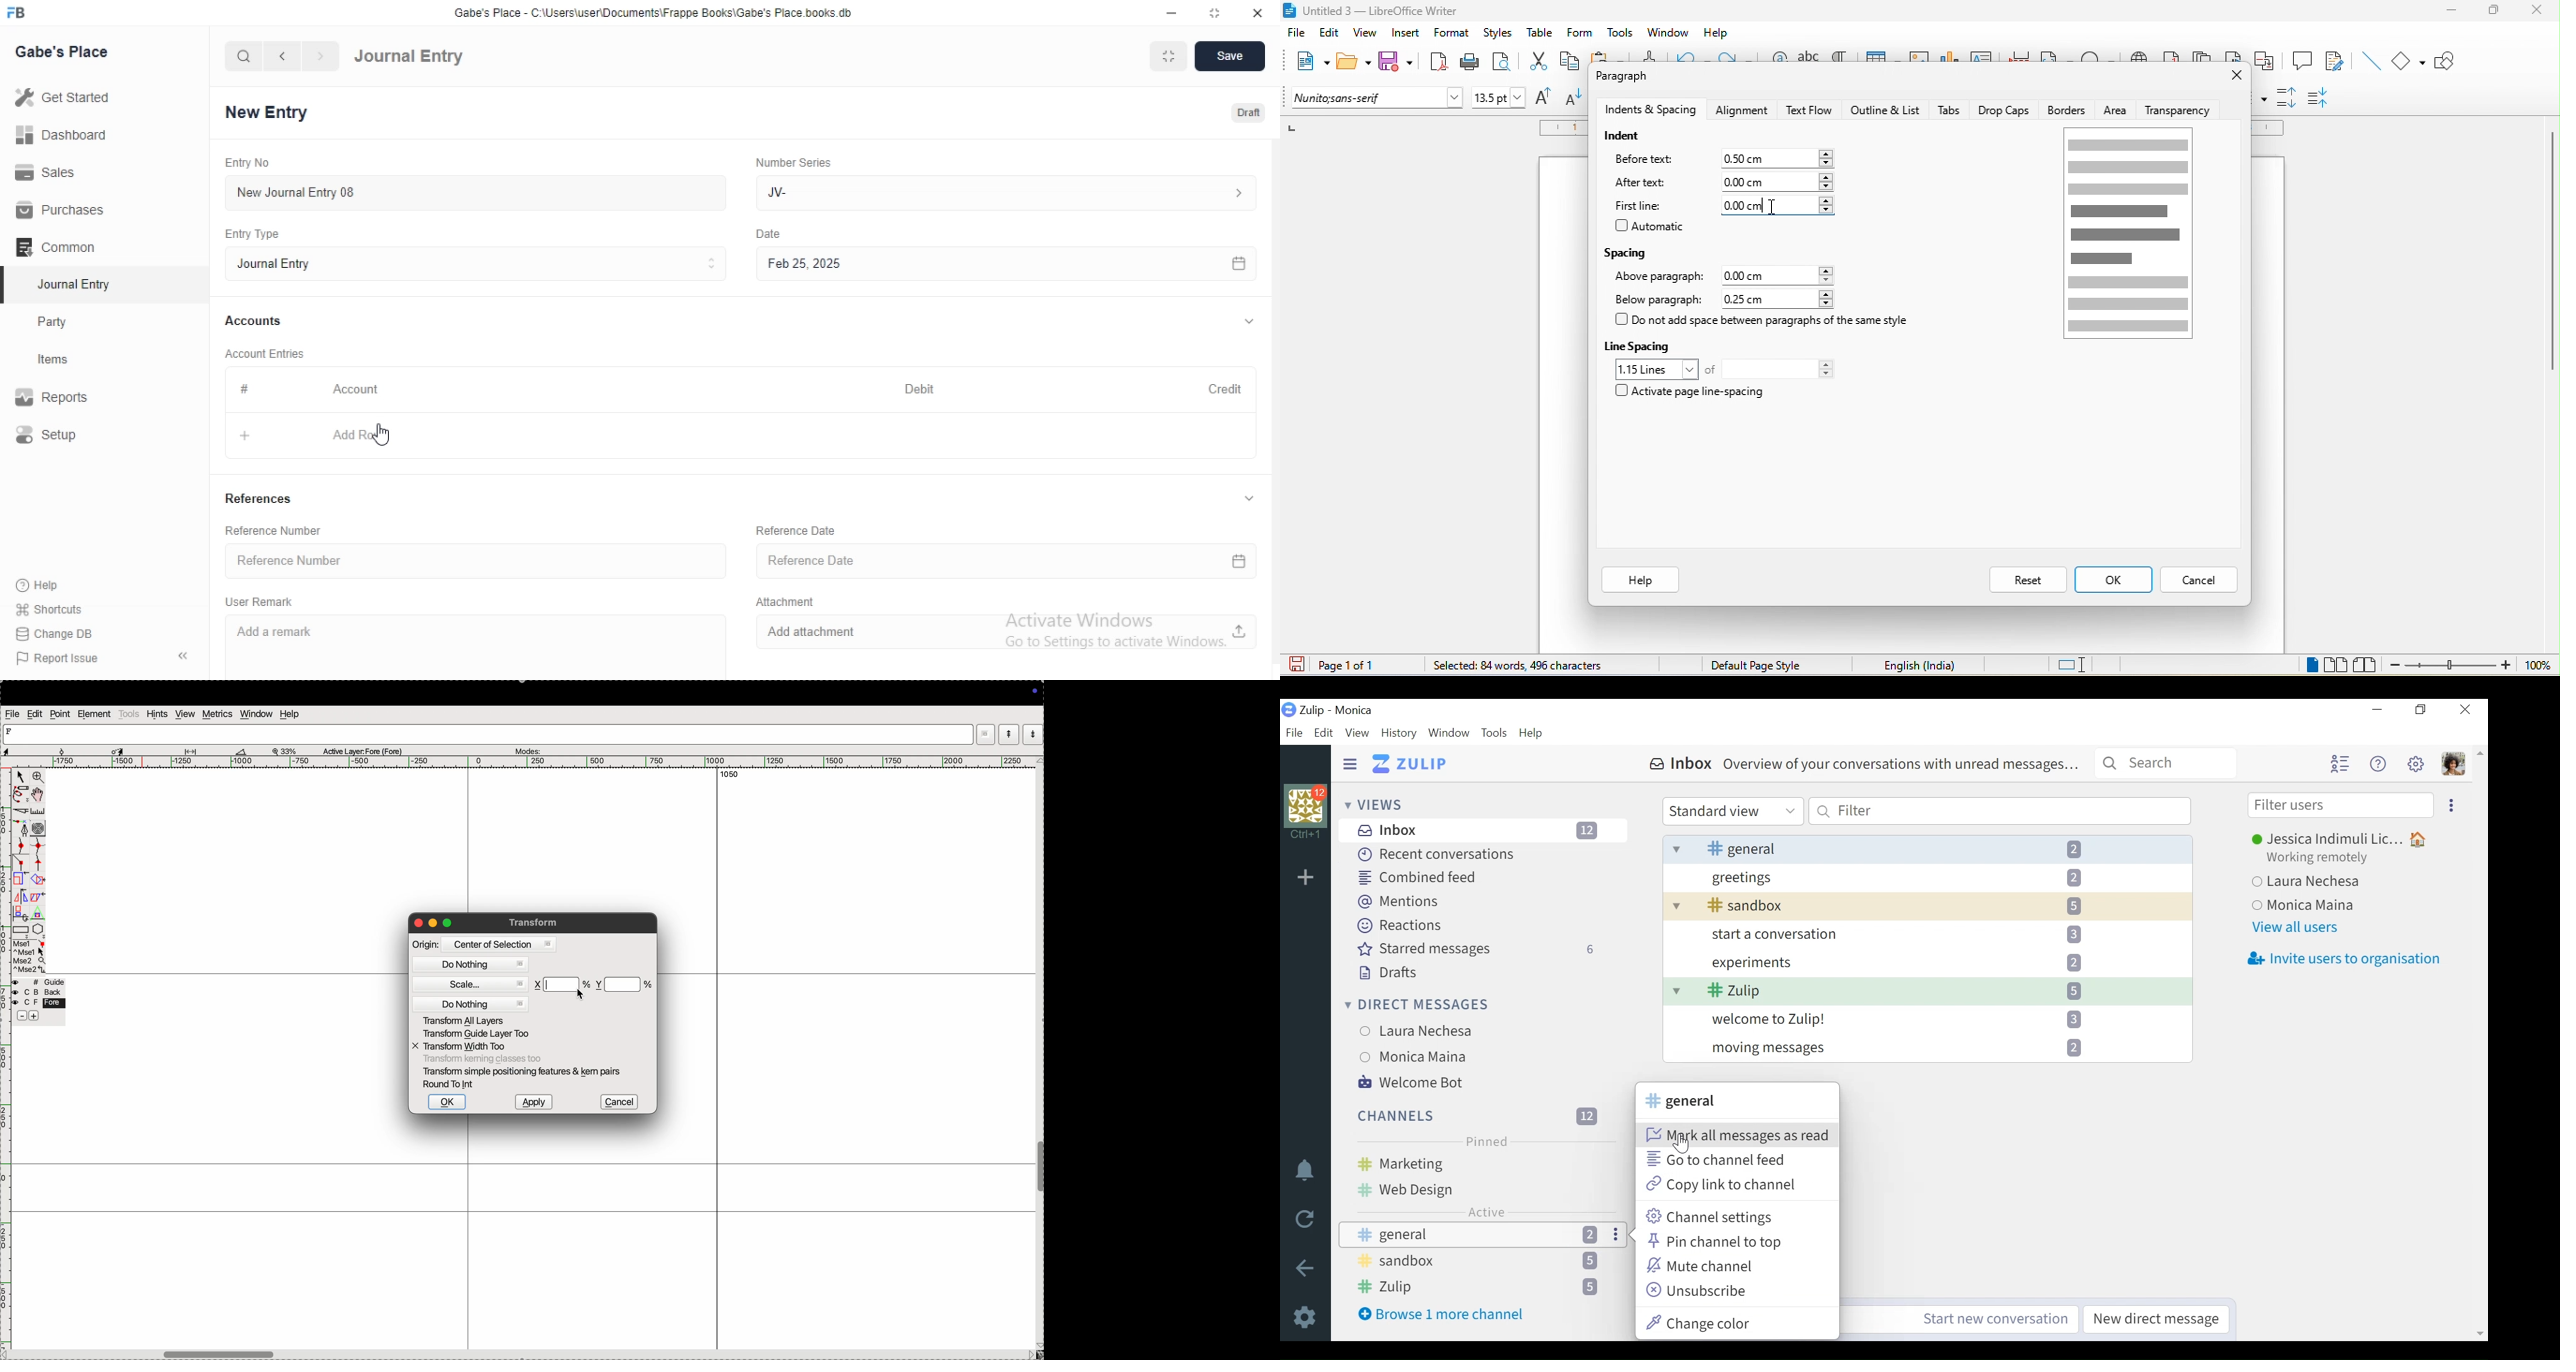  I want to click on Invite users to organisation, so click(2344, 960).